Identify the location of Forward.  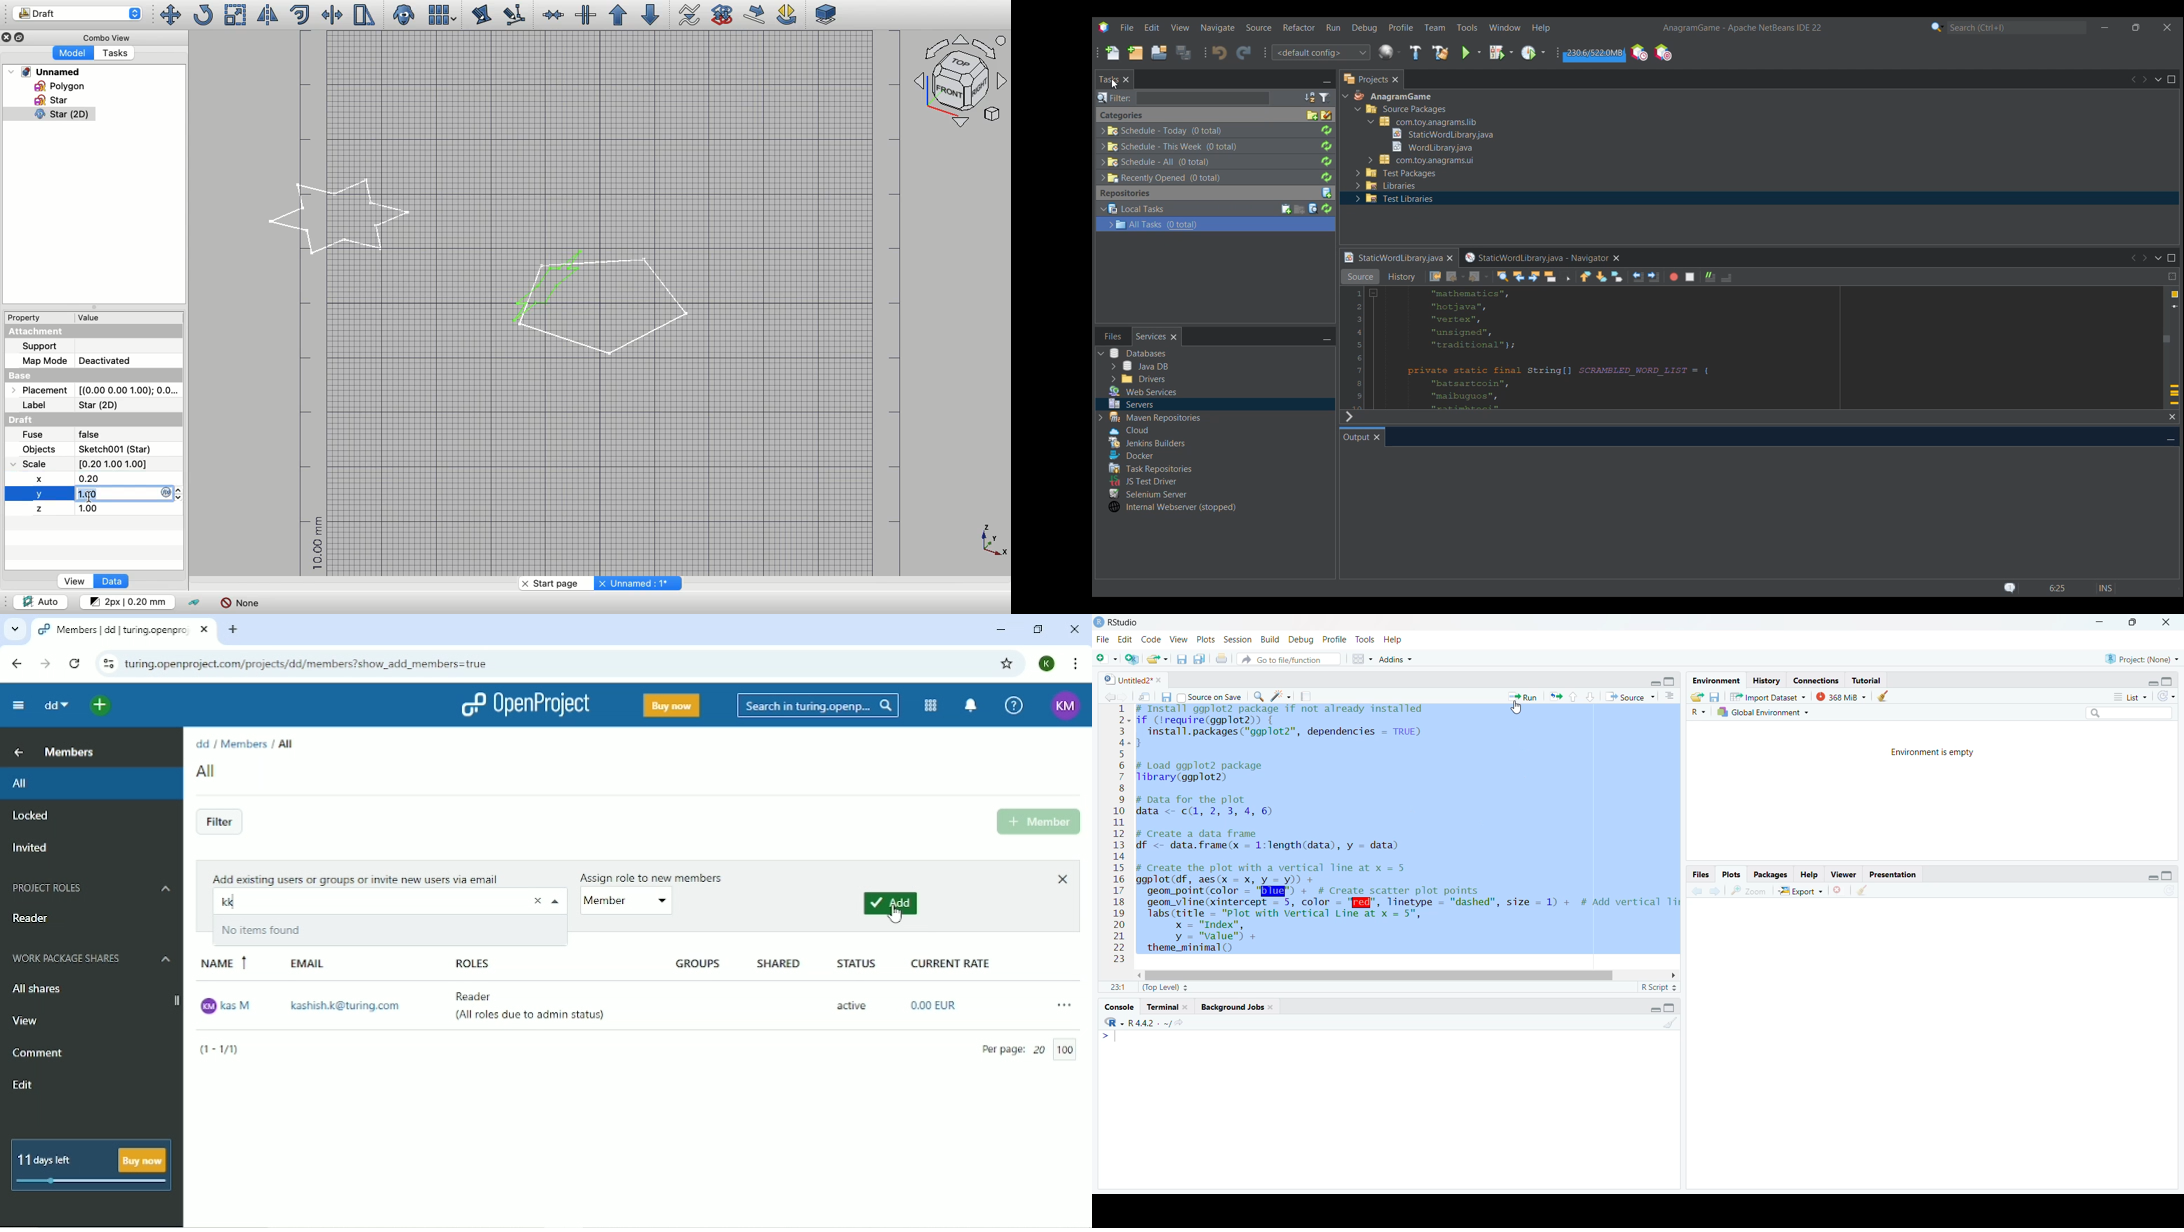
(1479, 276).